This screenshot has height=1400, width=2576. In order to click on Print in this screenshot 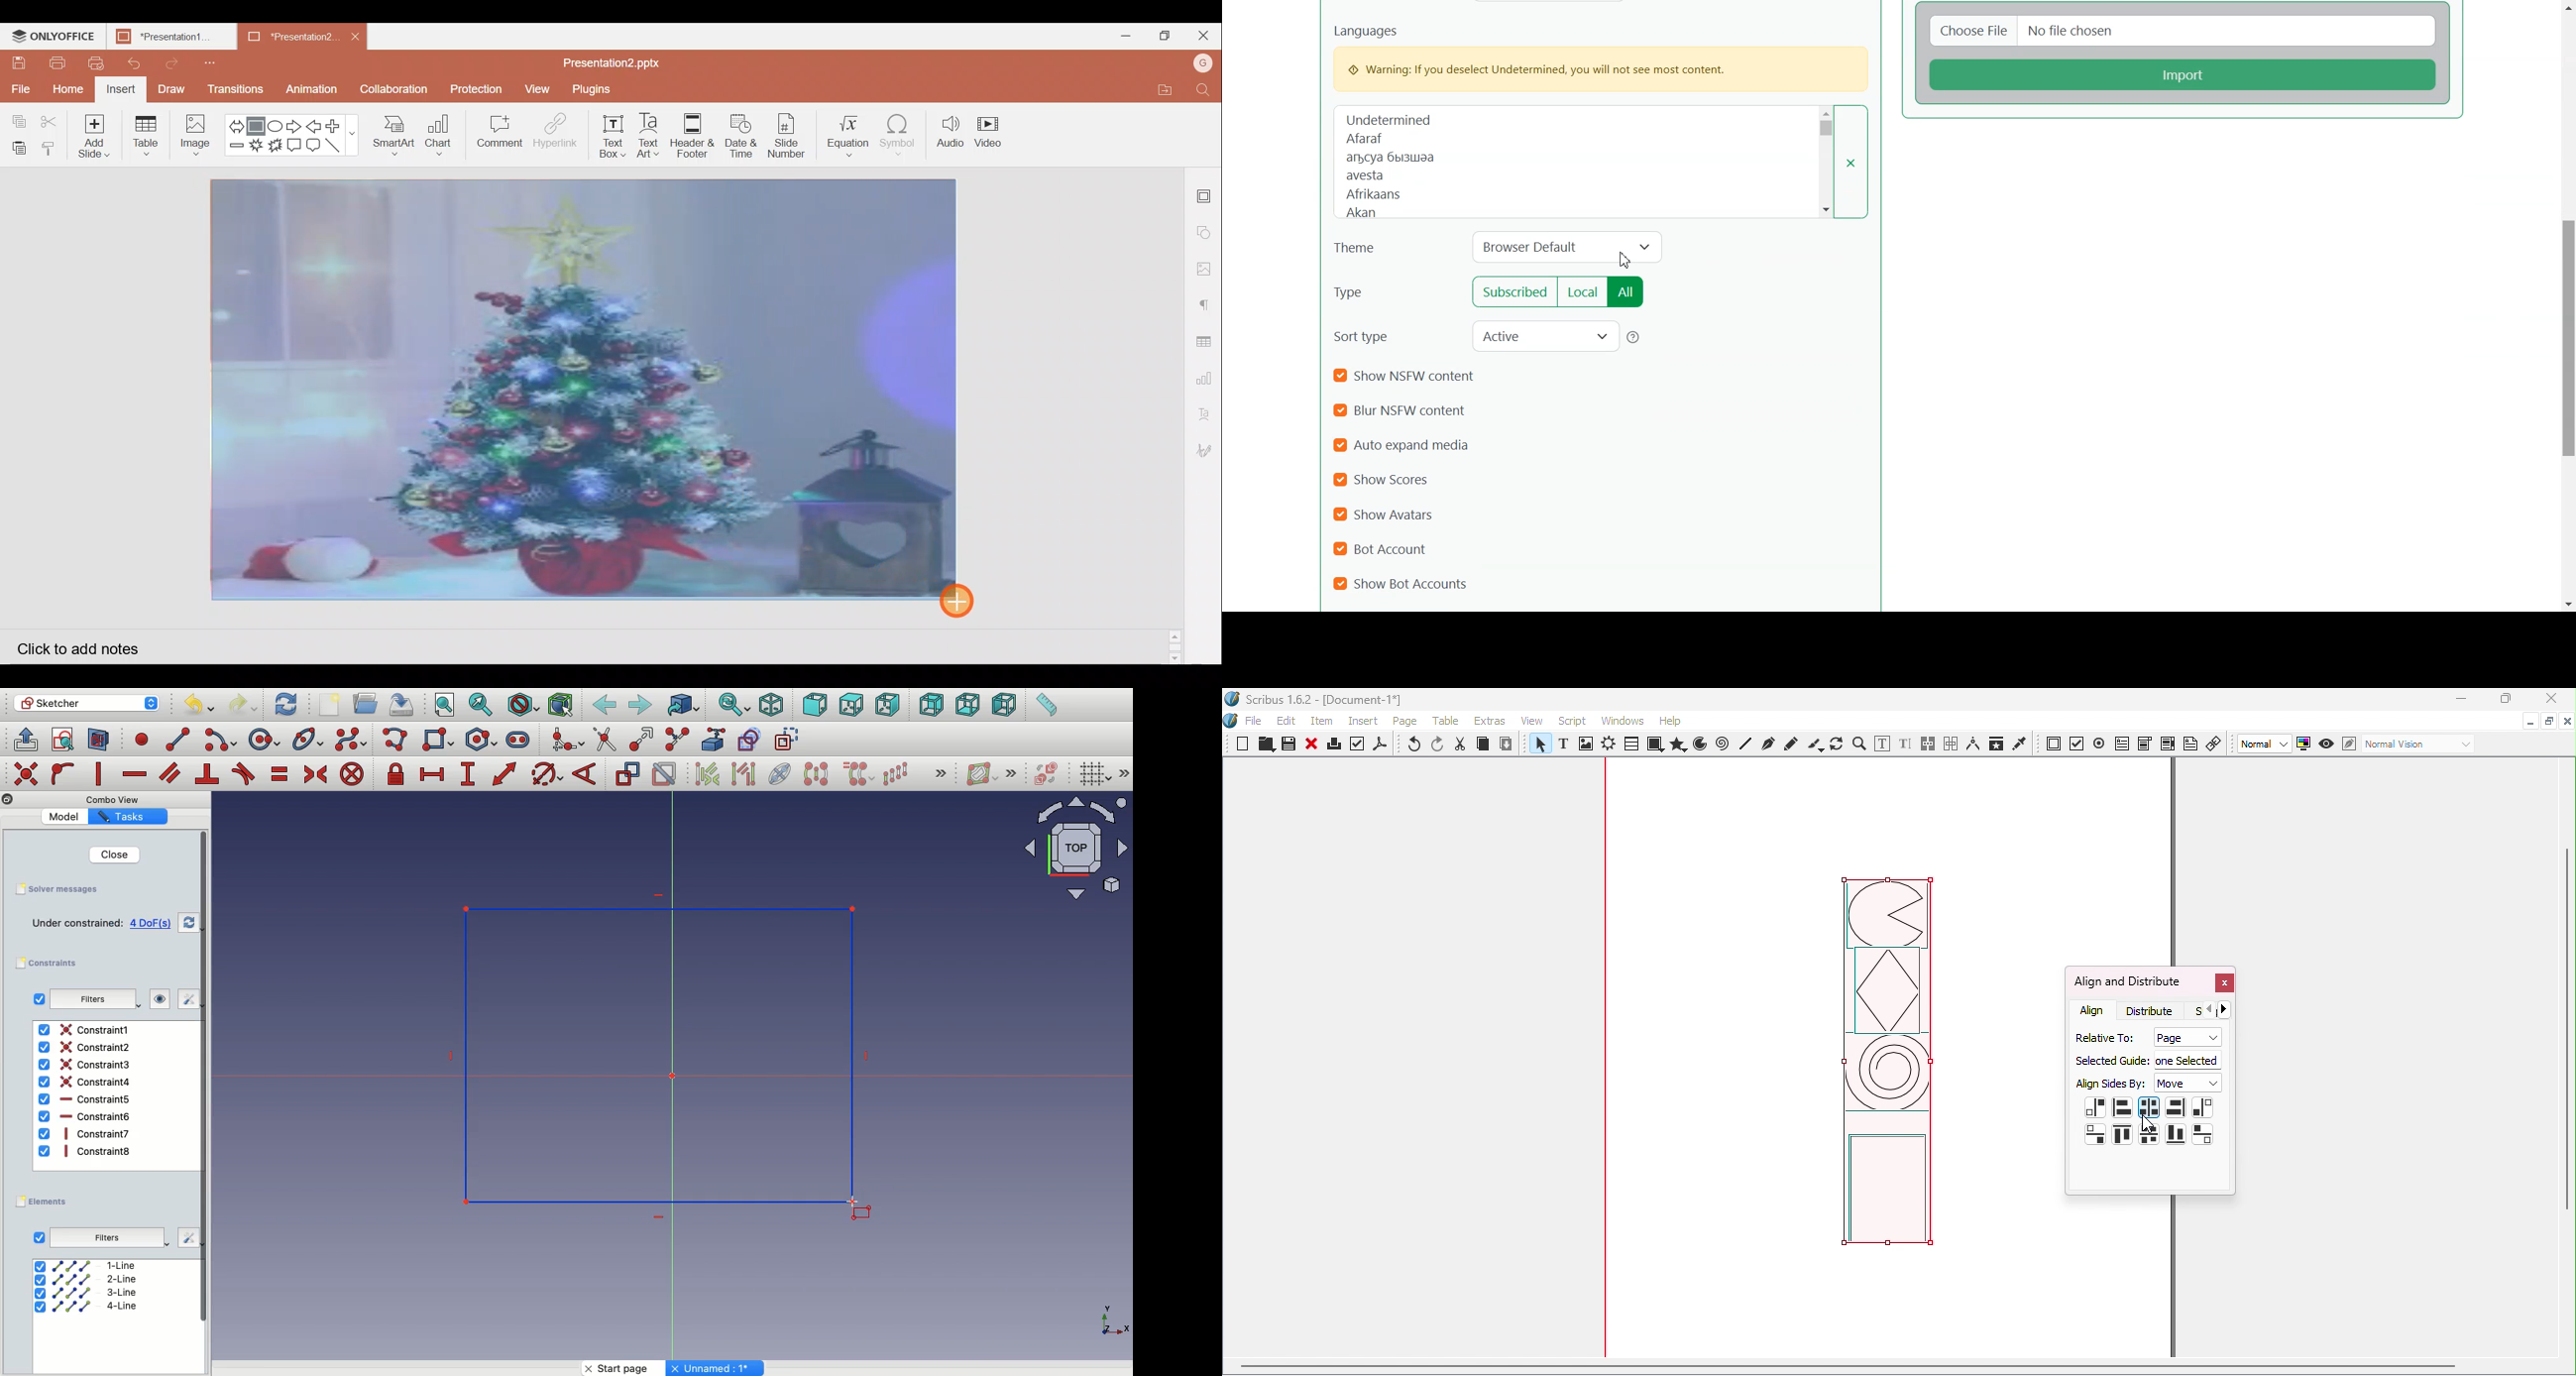, I will do `click(1333, 746)`.